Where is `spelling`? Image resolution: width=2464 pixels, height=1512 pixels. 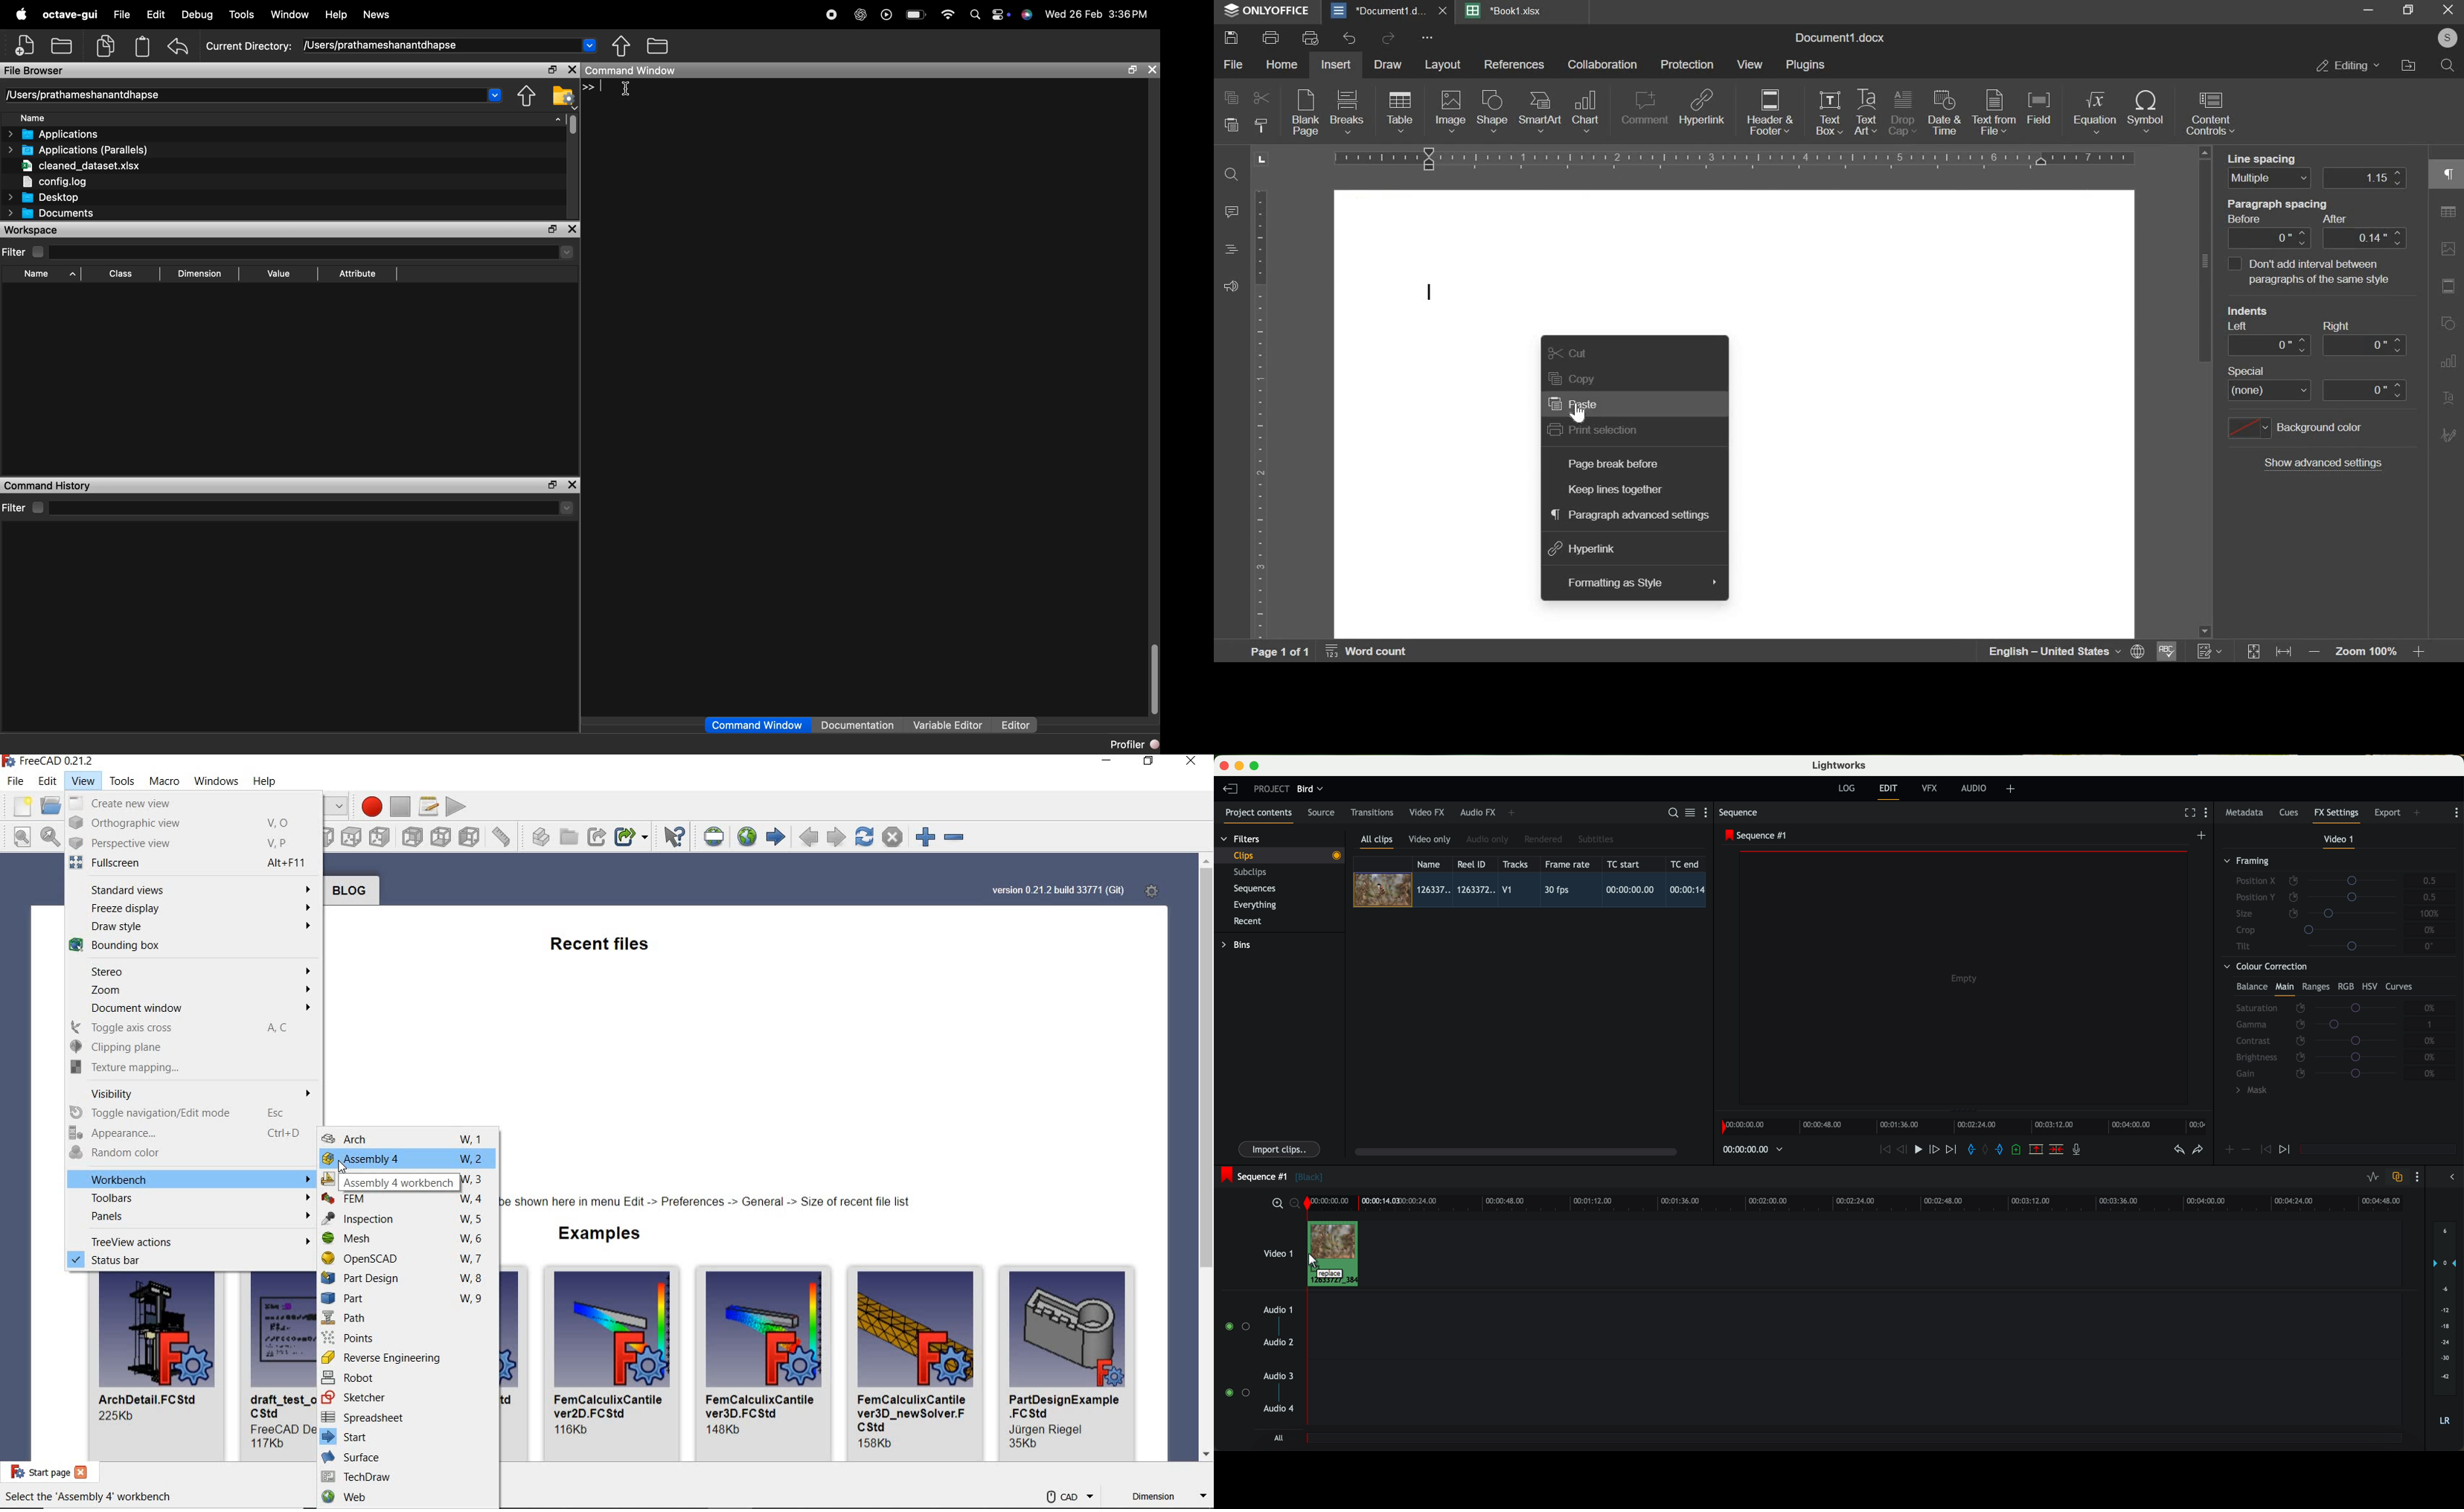 spelling is located at coordinates (2168, 651).